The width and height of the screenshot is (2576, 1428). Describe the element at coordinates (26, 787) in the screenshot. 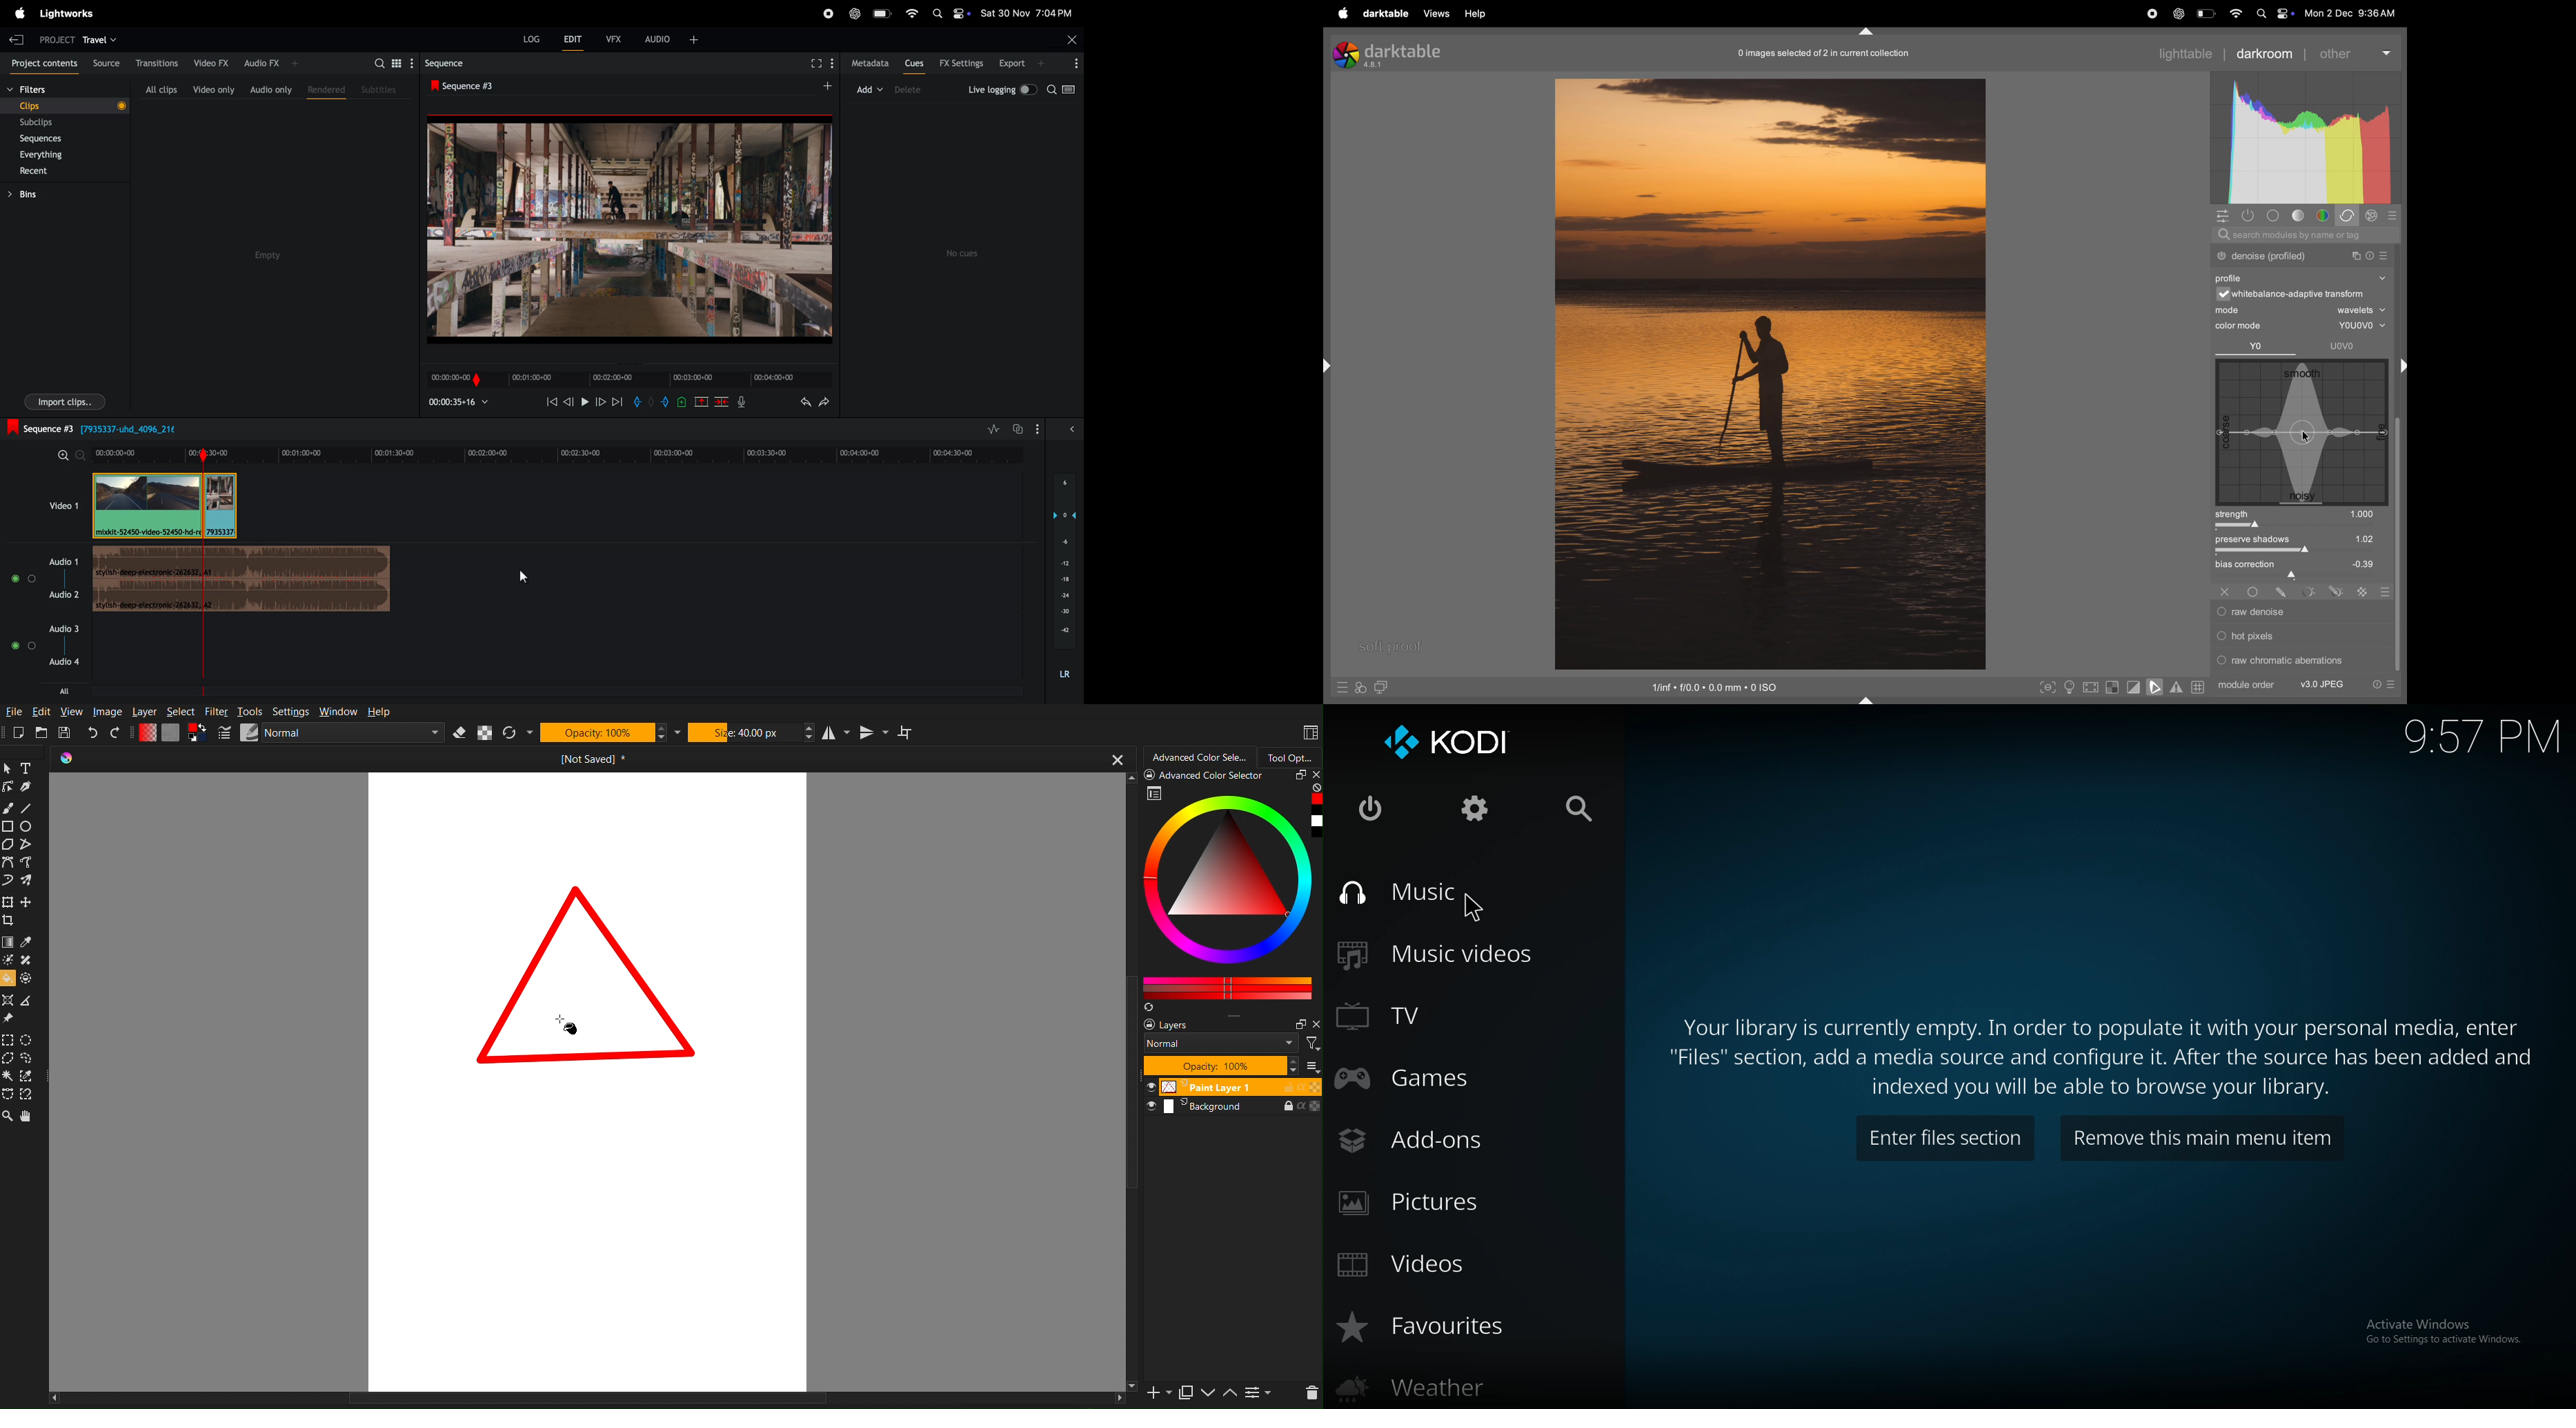

I see `calligraphy` at that location.